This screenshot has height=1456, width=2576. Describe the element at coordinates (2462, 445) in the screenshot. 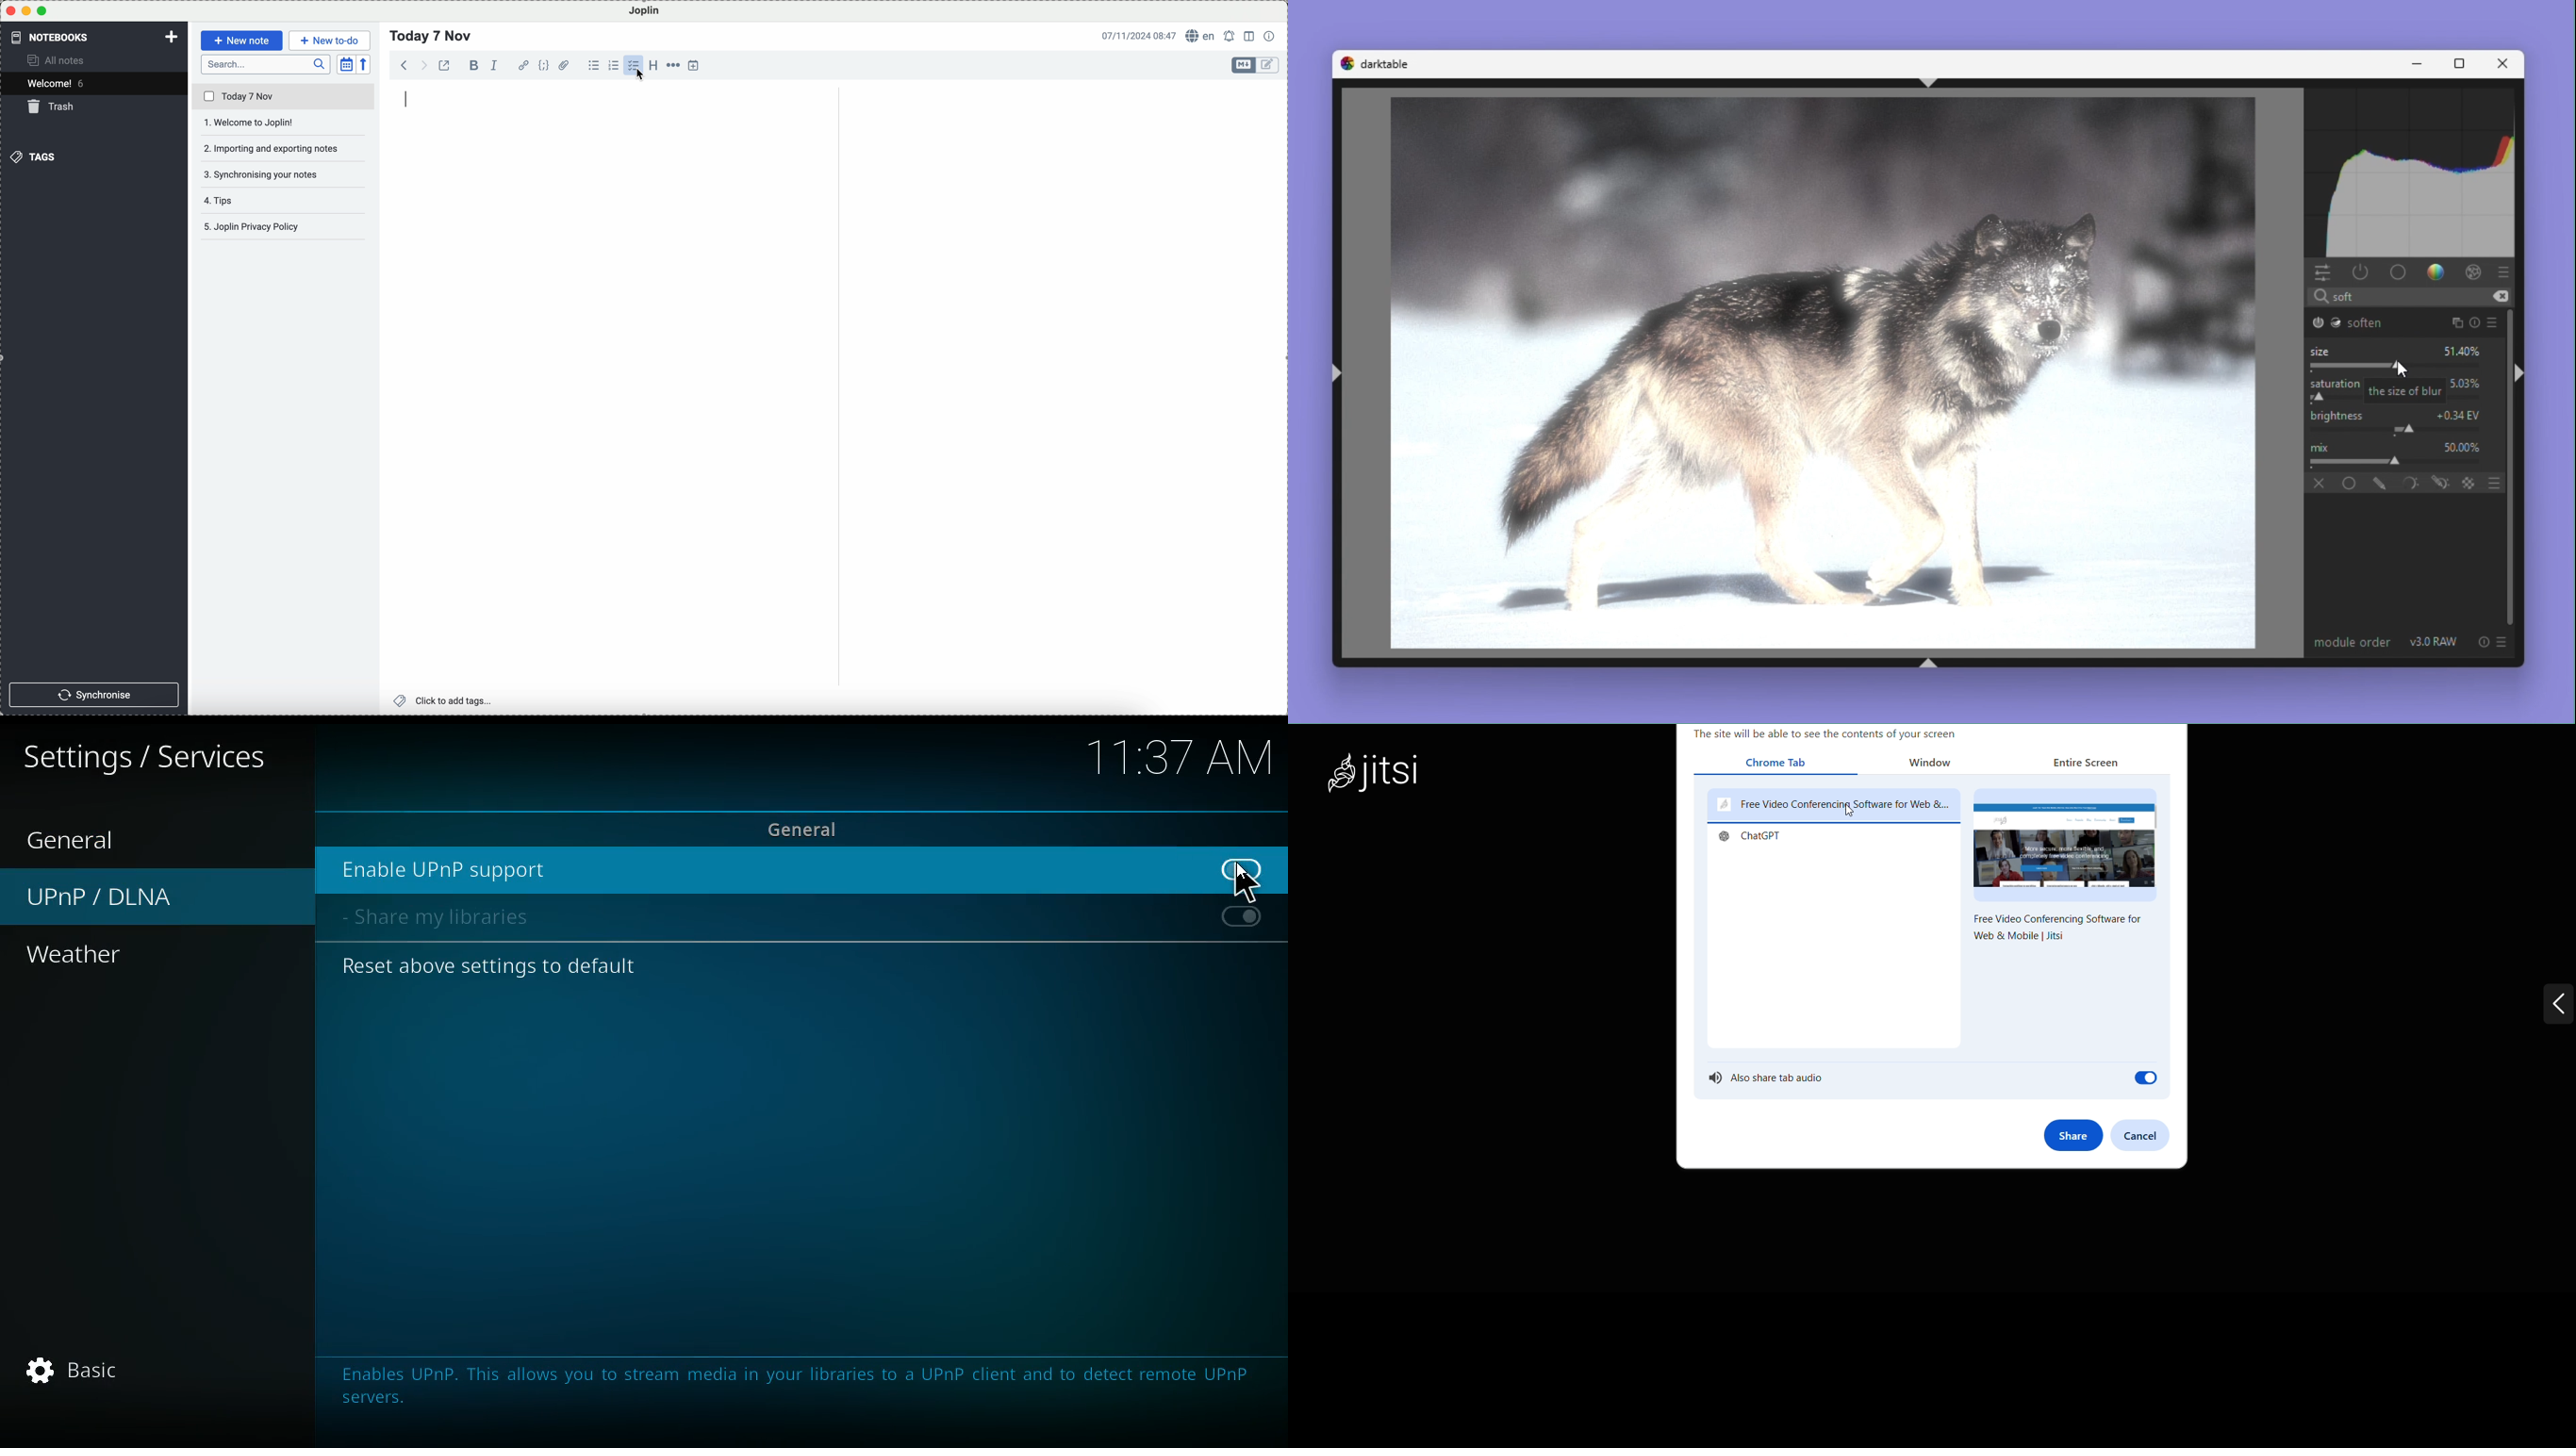

I see `Value ` at that location.